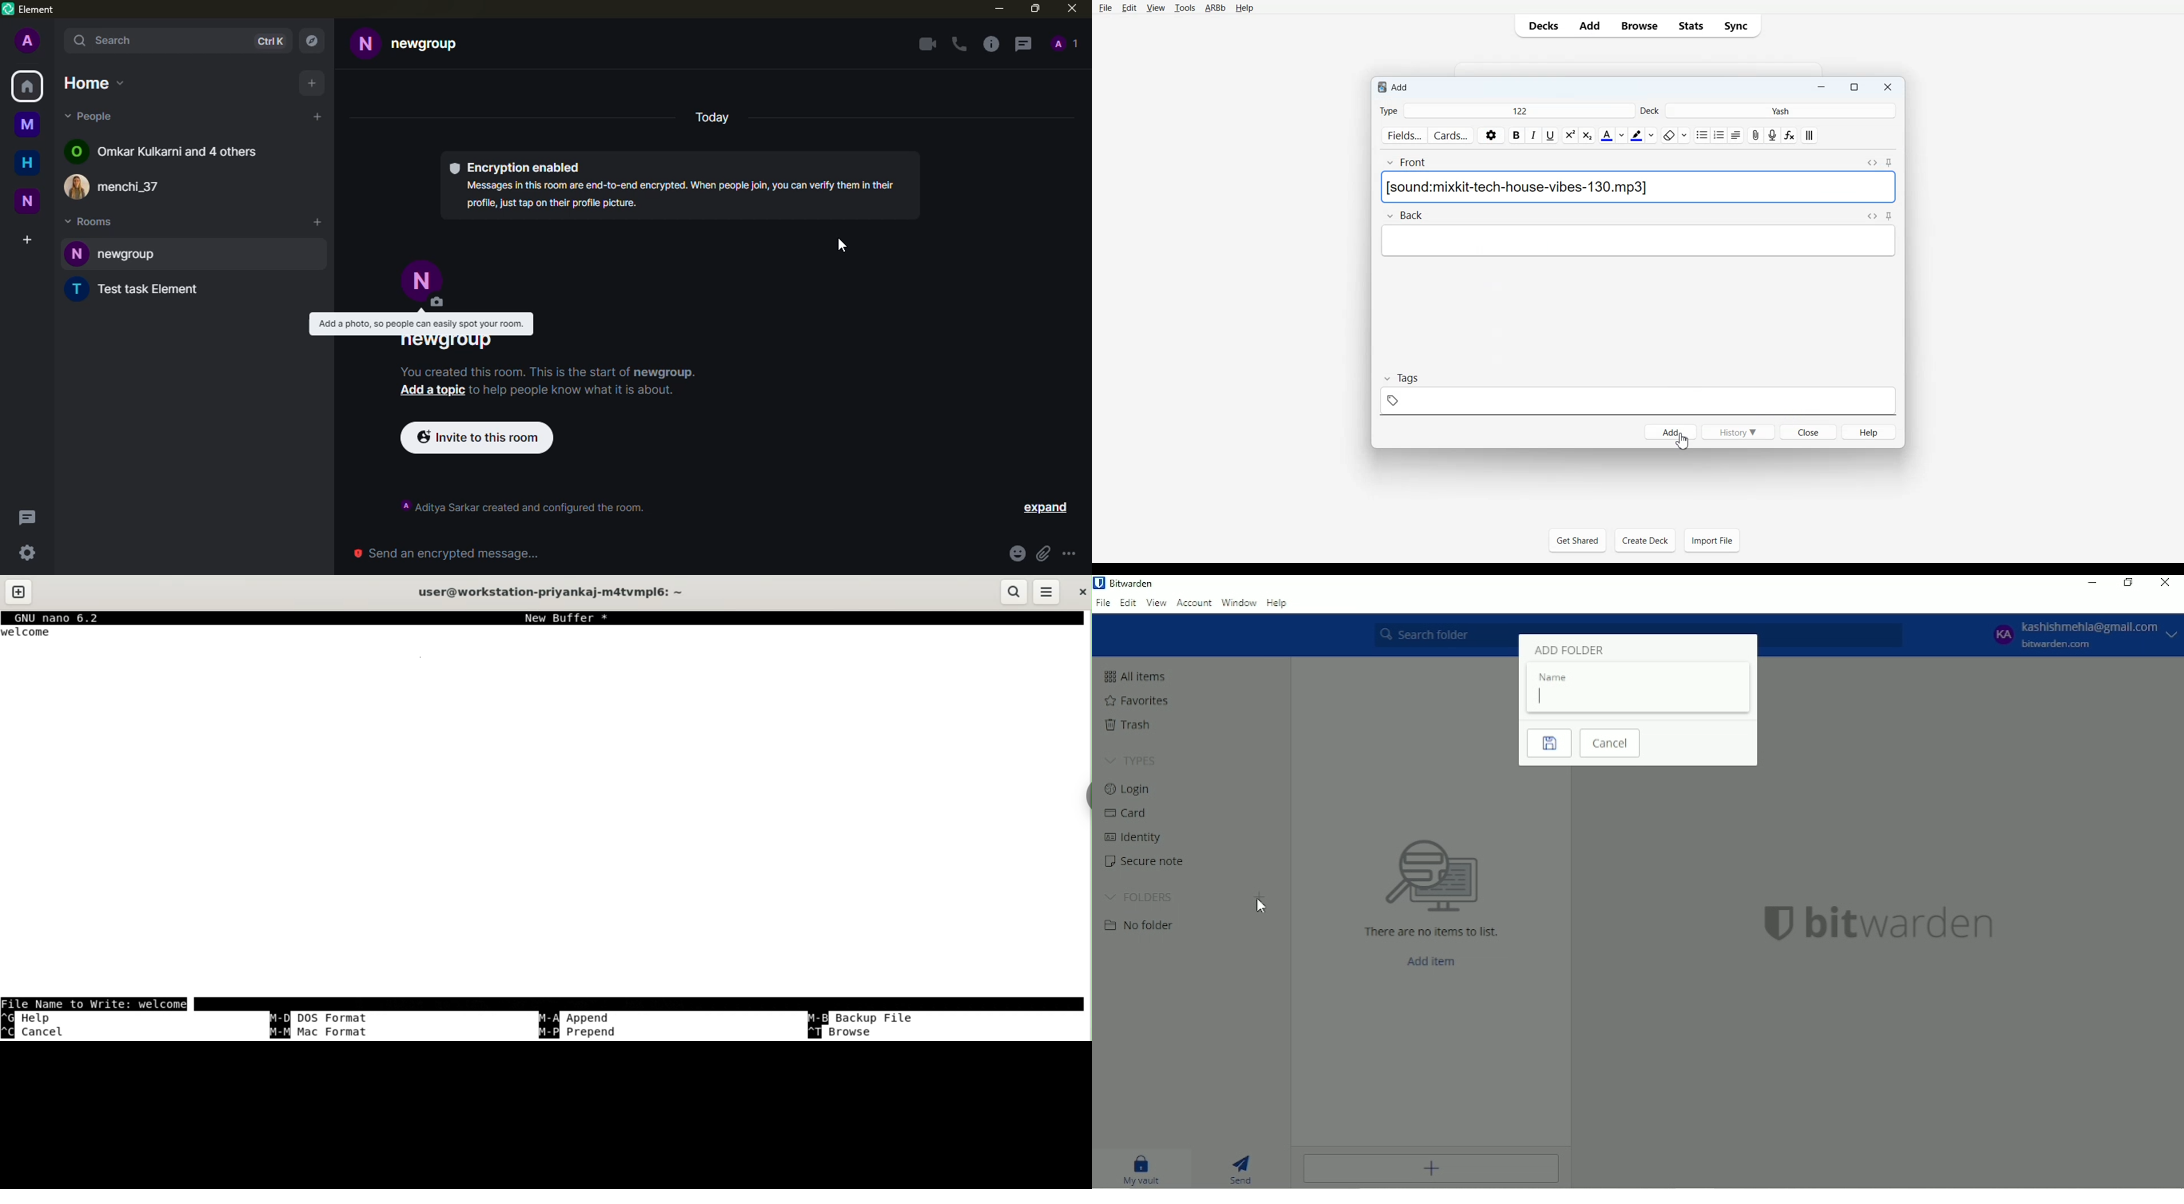 The height and width of the screenshot is (1204, 2184). What do you see at coordinates (63, 10) in the screenshot?
I see `Element` at bounding box center [63, 10].